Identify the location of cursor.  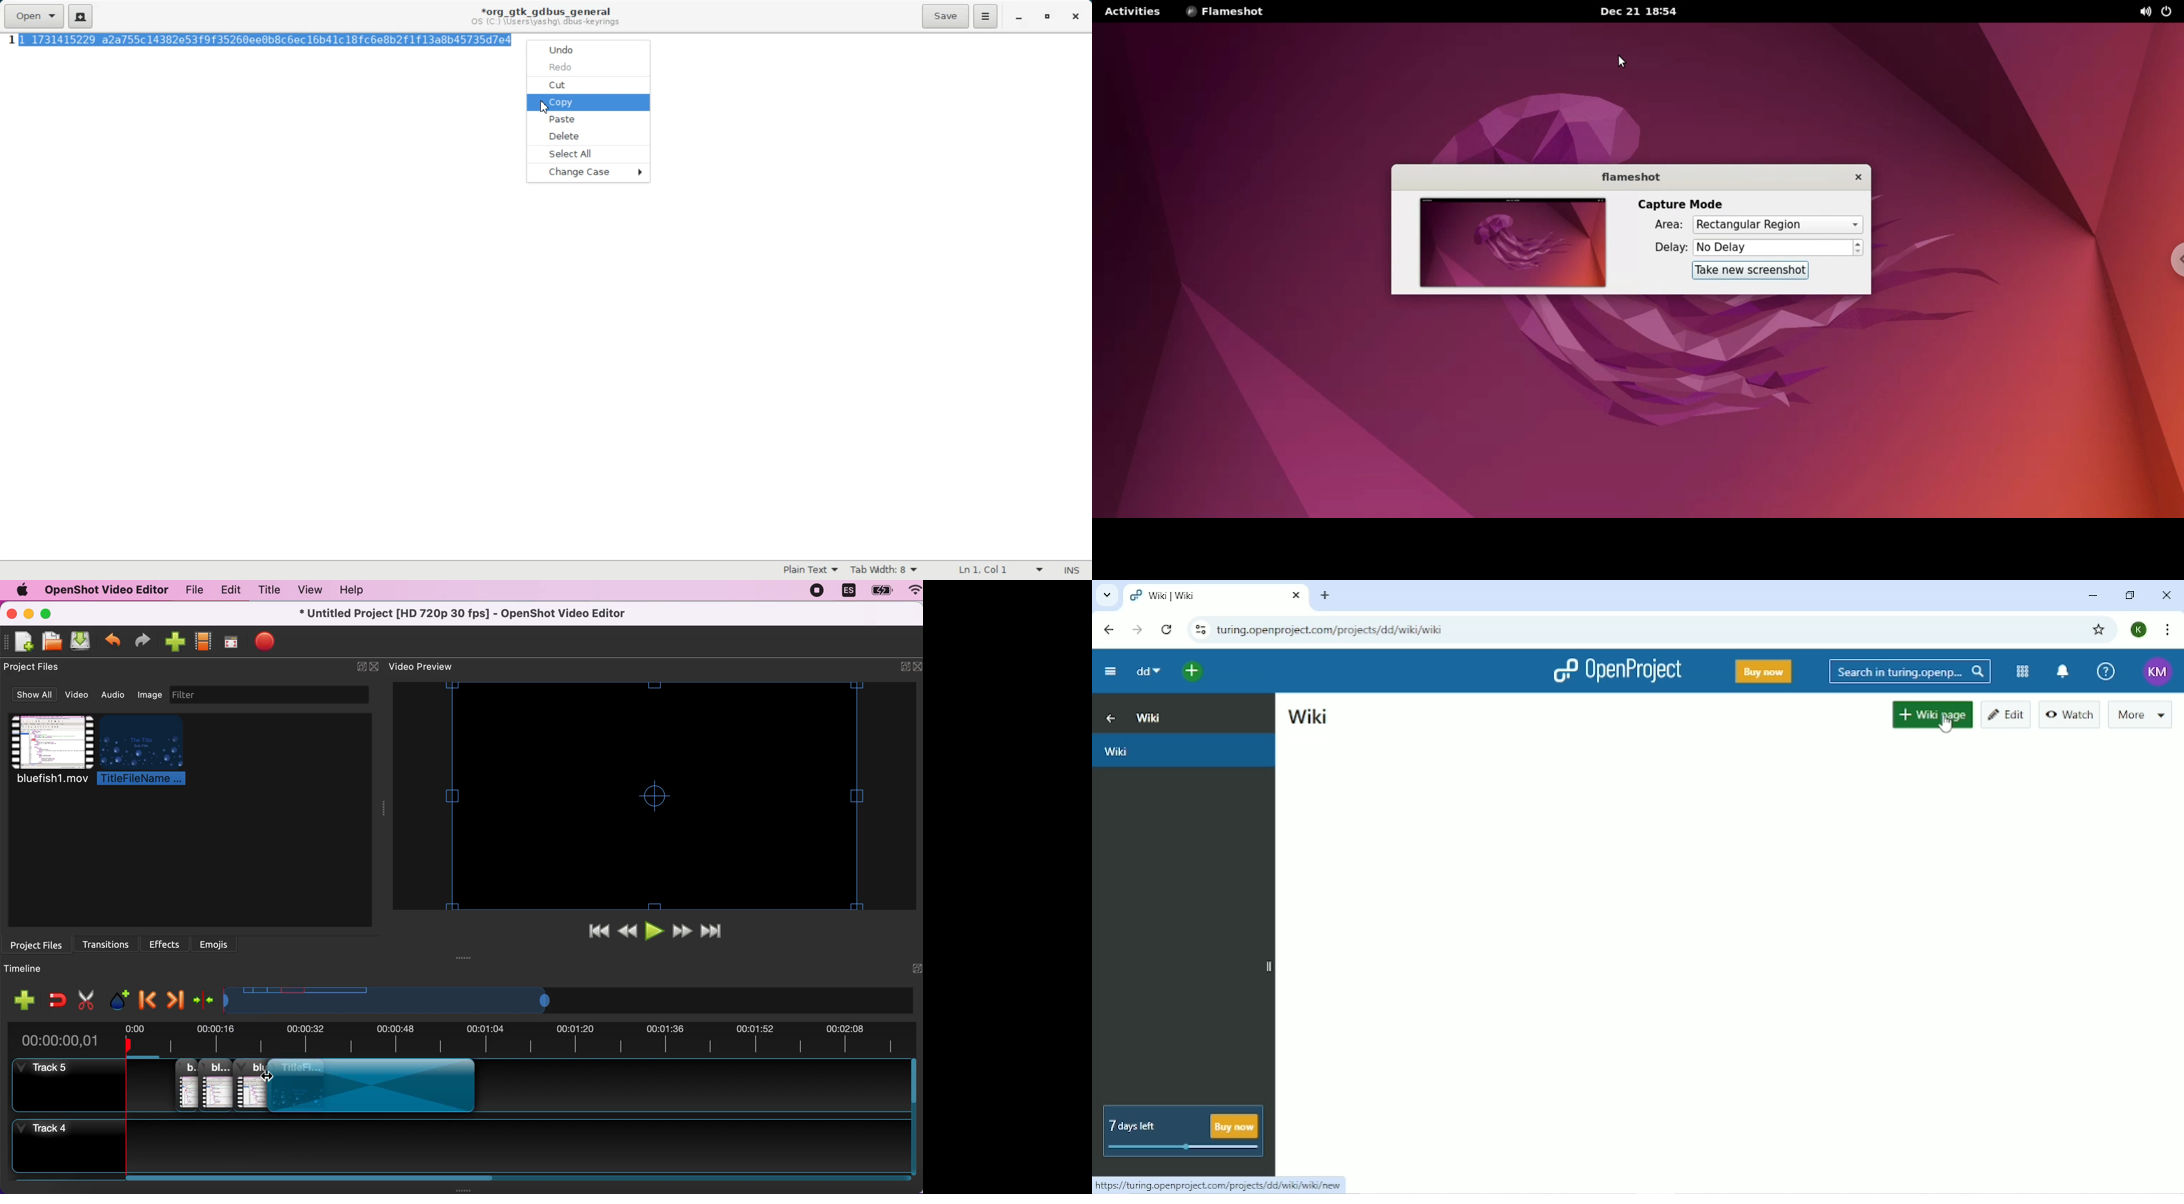
(1946, 722).